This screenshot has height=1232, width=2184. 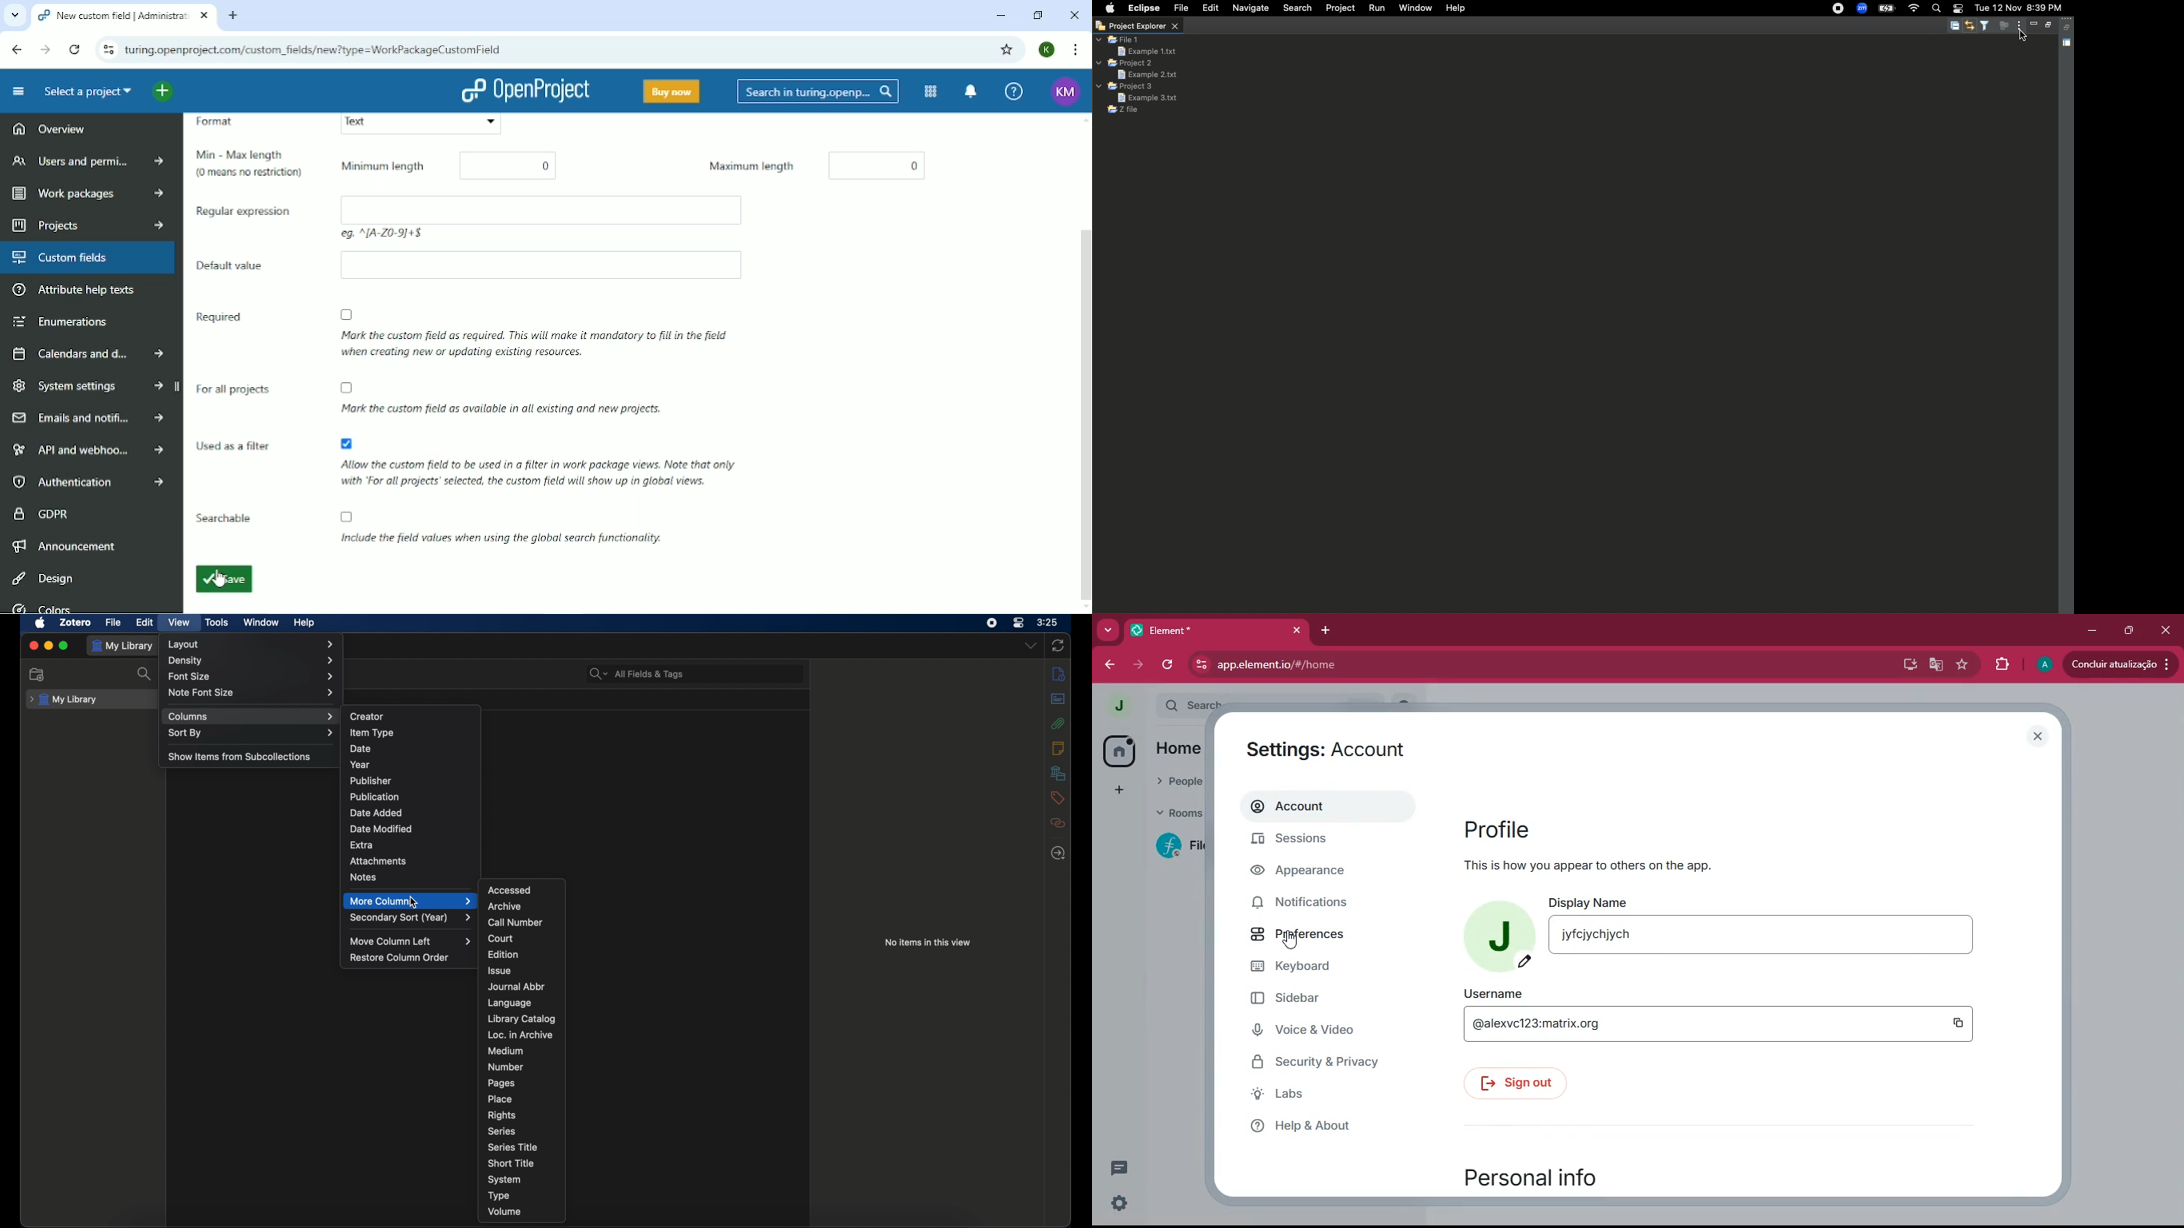 What do you see at coordinates (410, 941) in the screenshot?
I see `move column left` at bounding box center [410, 941].